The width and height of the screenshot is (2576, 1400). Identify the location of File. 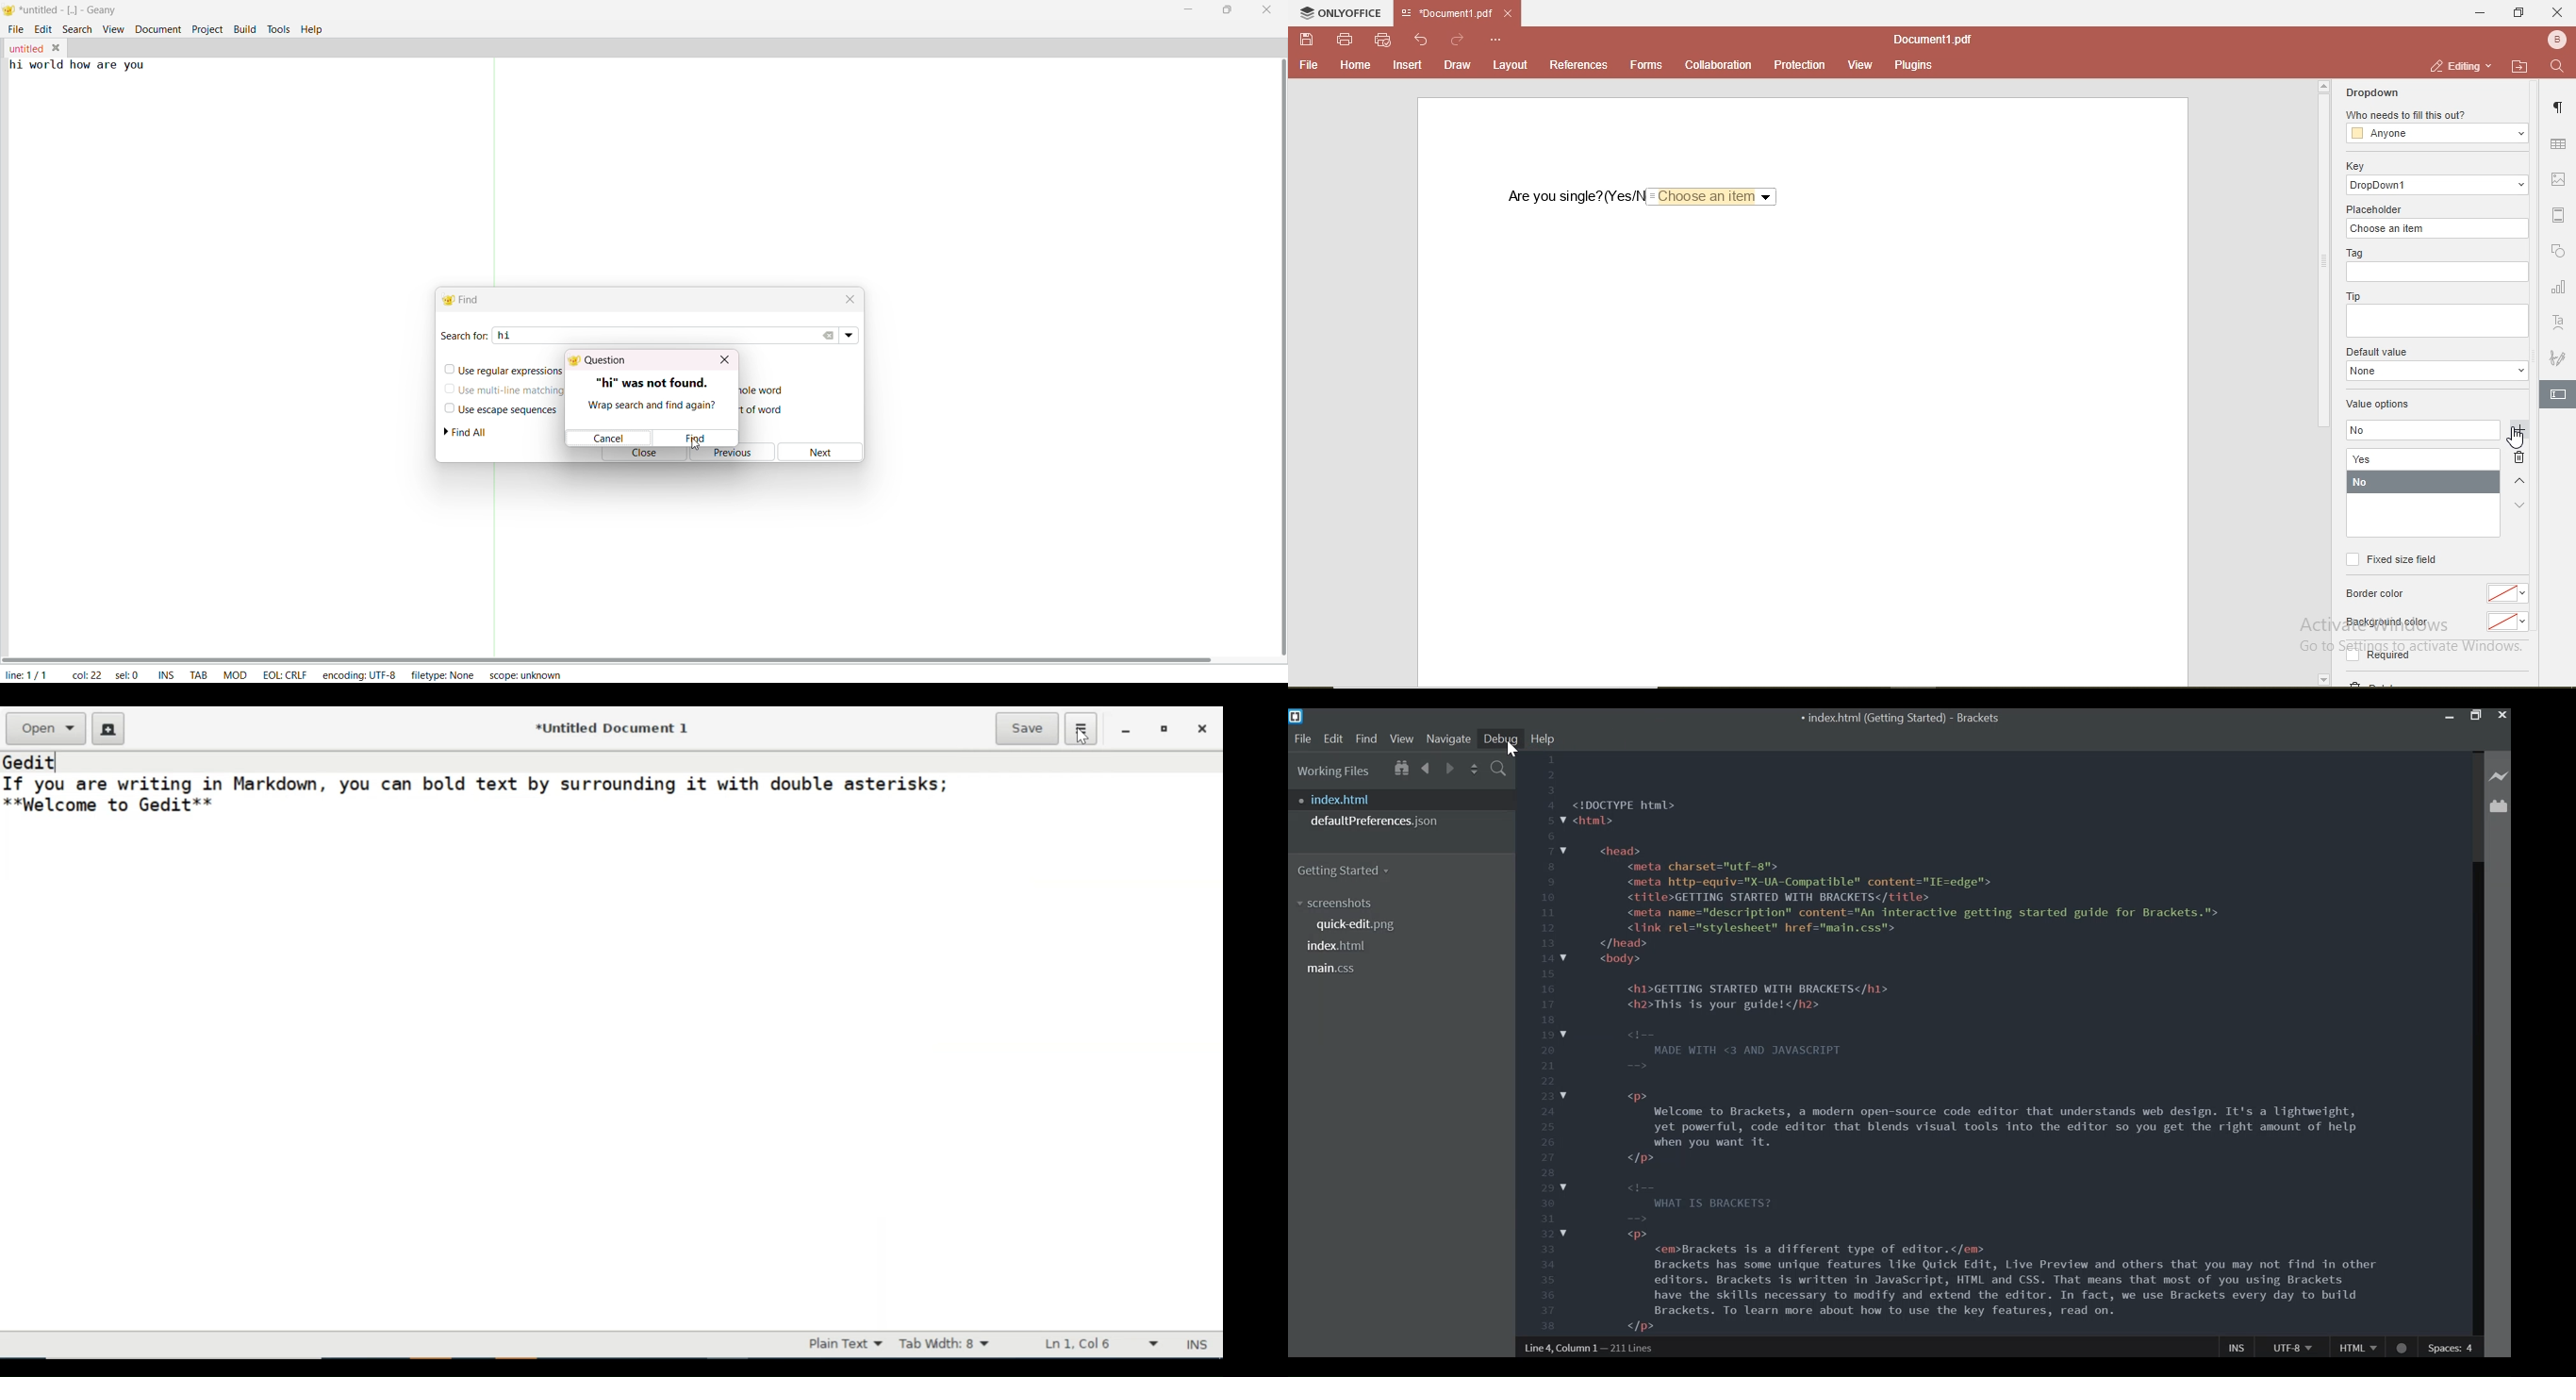
(1302, 739).